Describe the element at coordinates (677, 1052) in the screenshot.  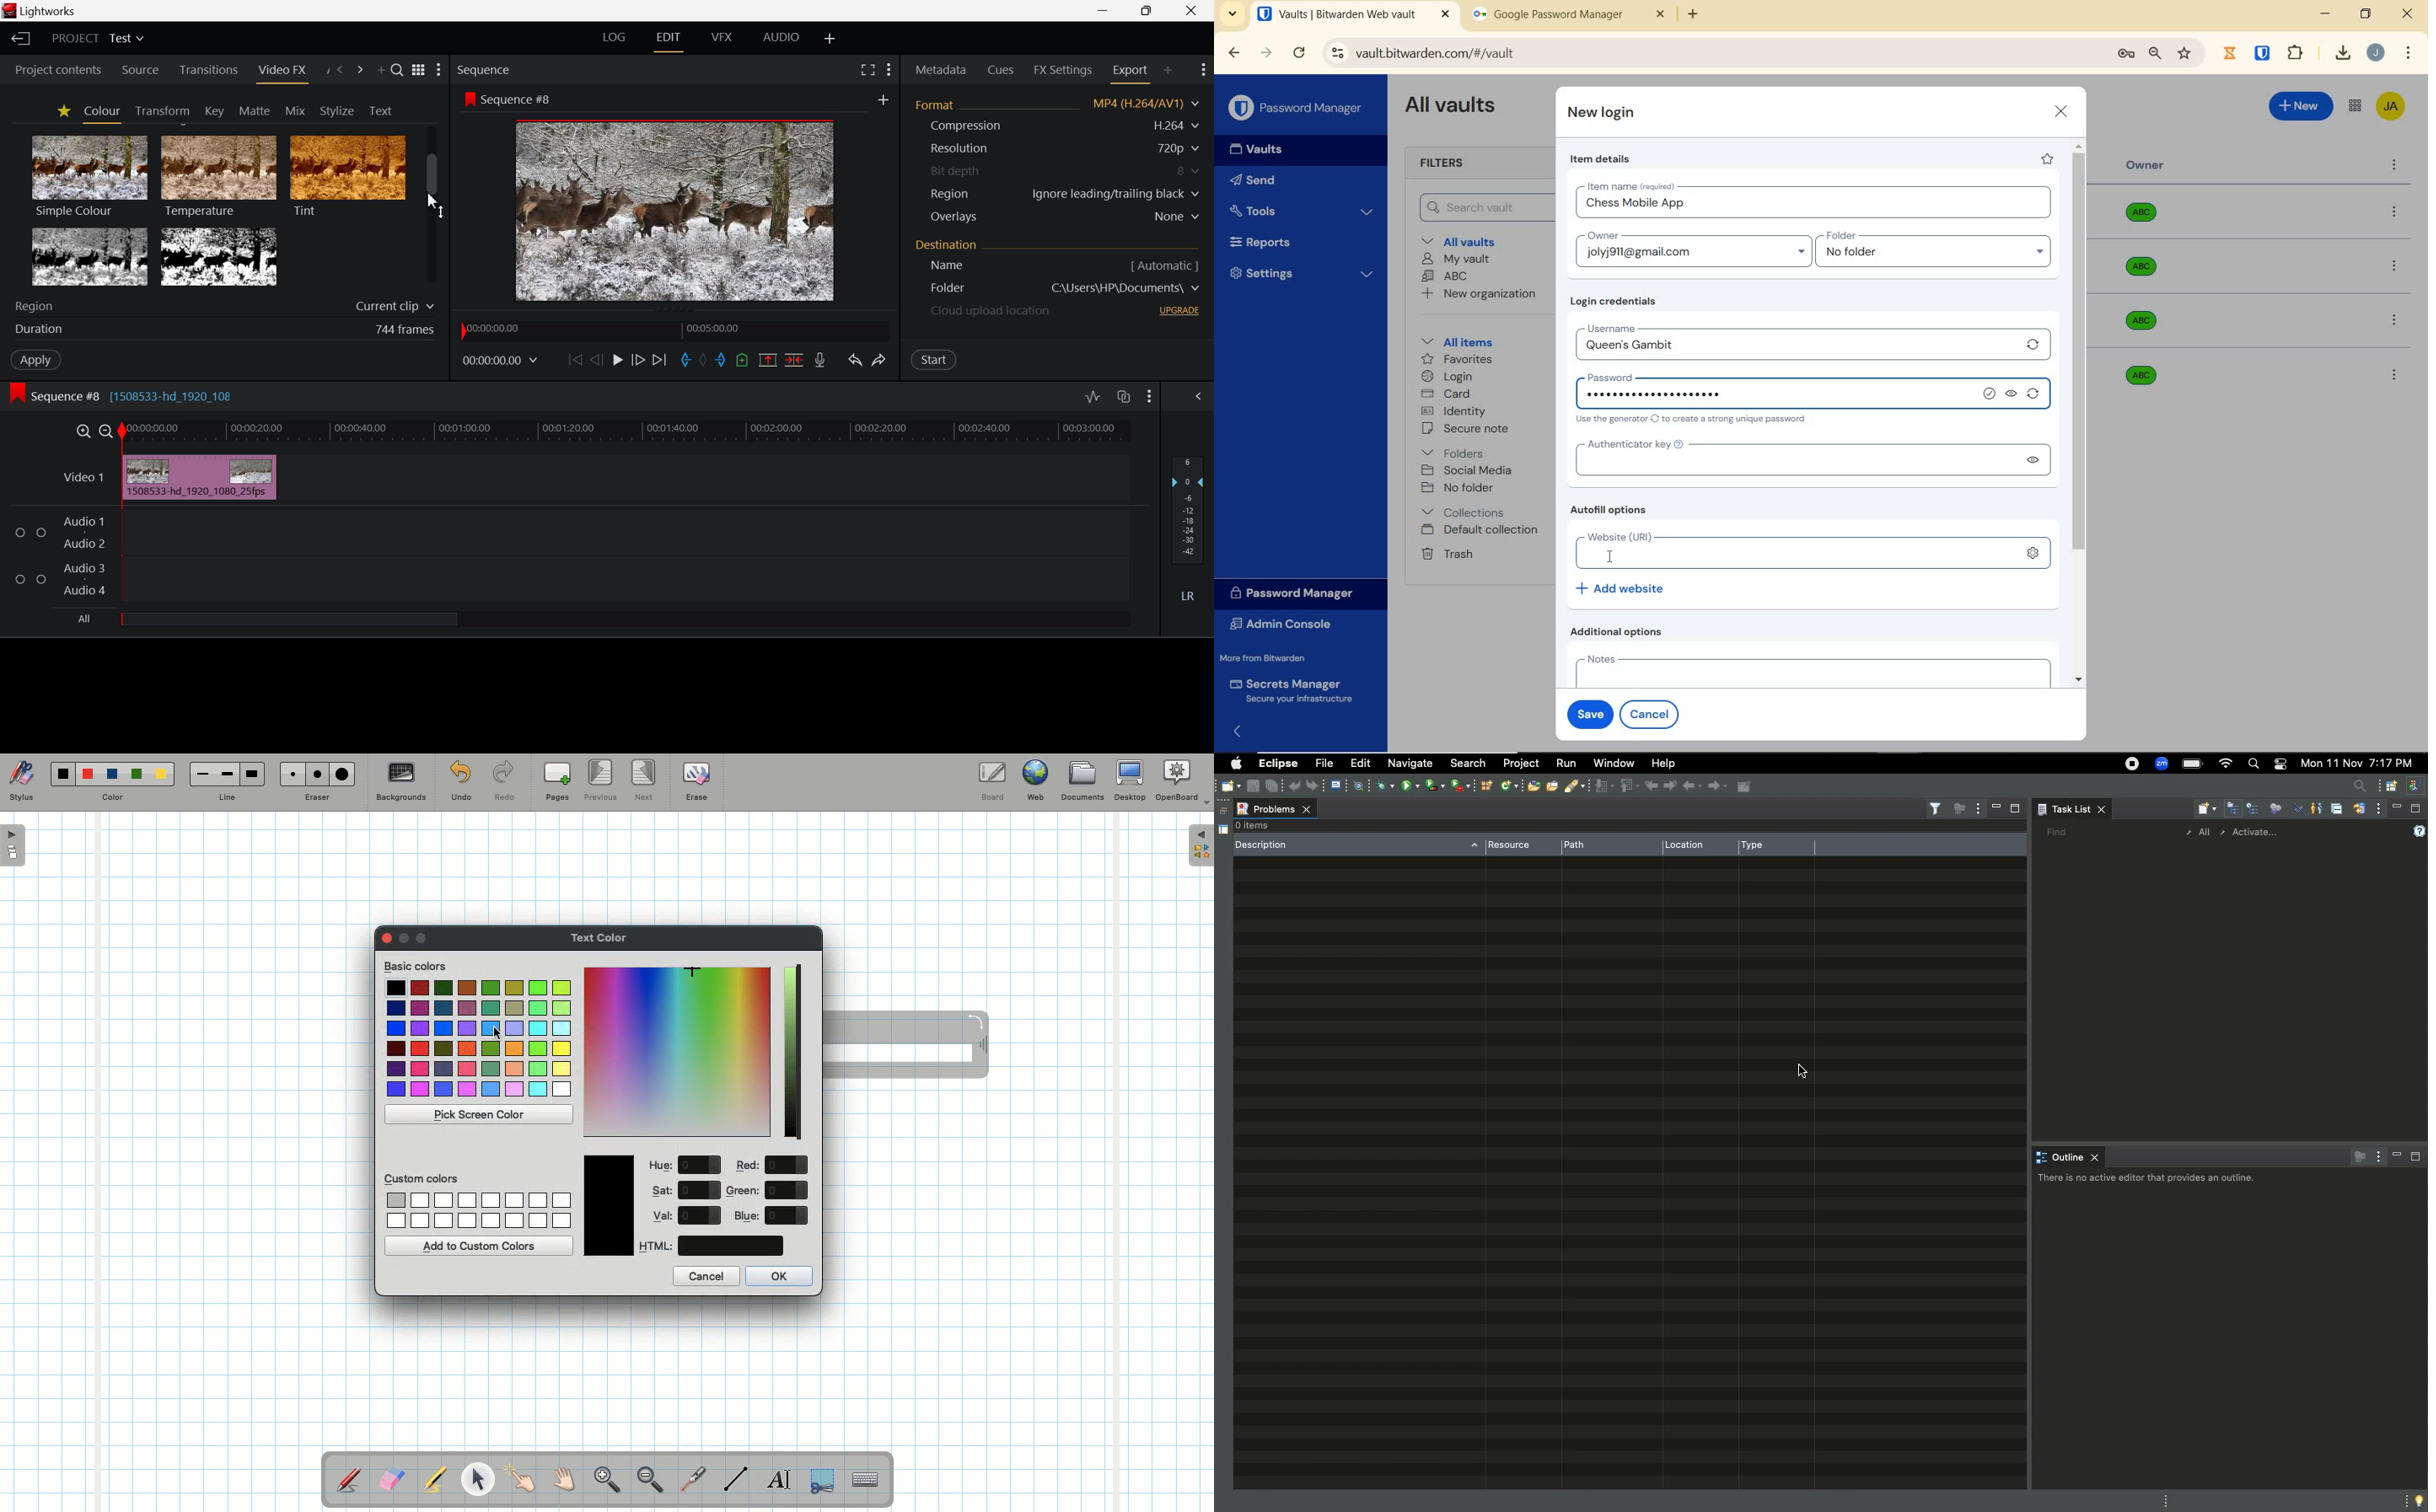
I see `Color picker` at that location.